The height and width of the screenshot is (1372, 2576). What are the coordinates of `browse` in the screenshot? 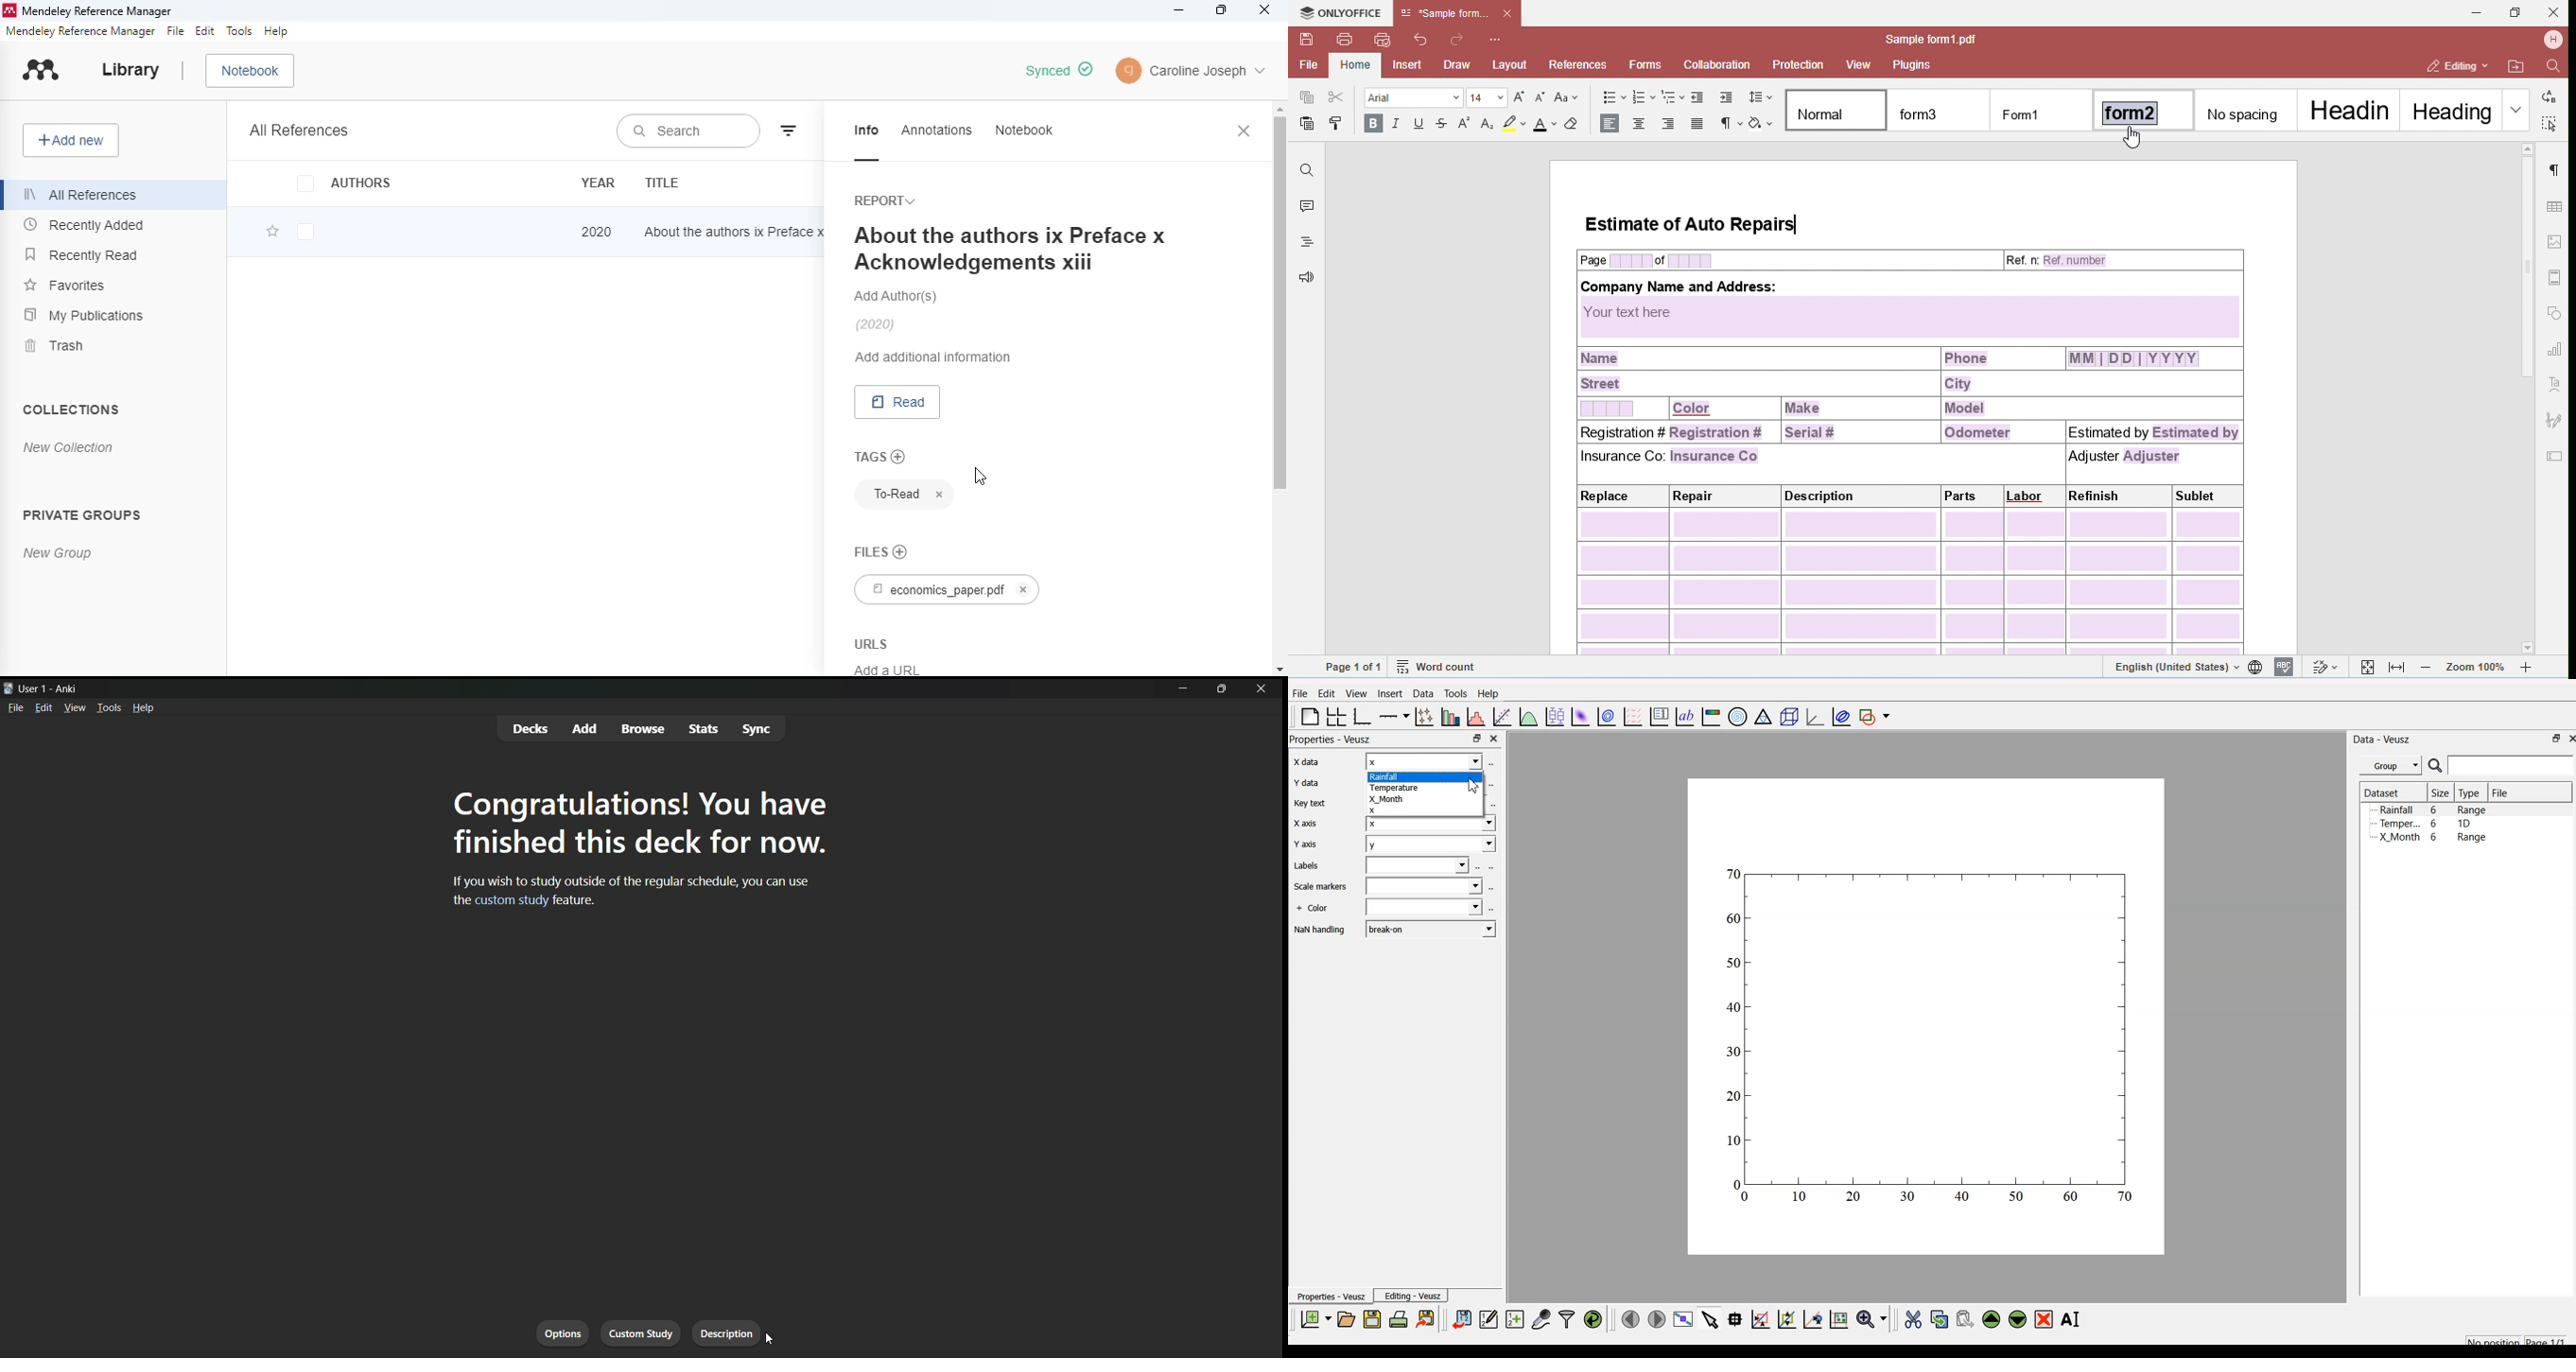 It's located at (644, 730).